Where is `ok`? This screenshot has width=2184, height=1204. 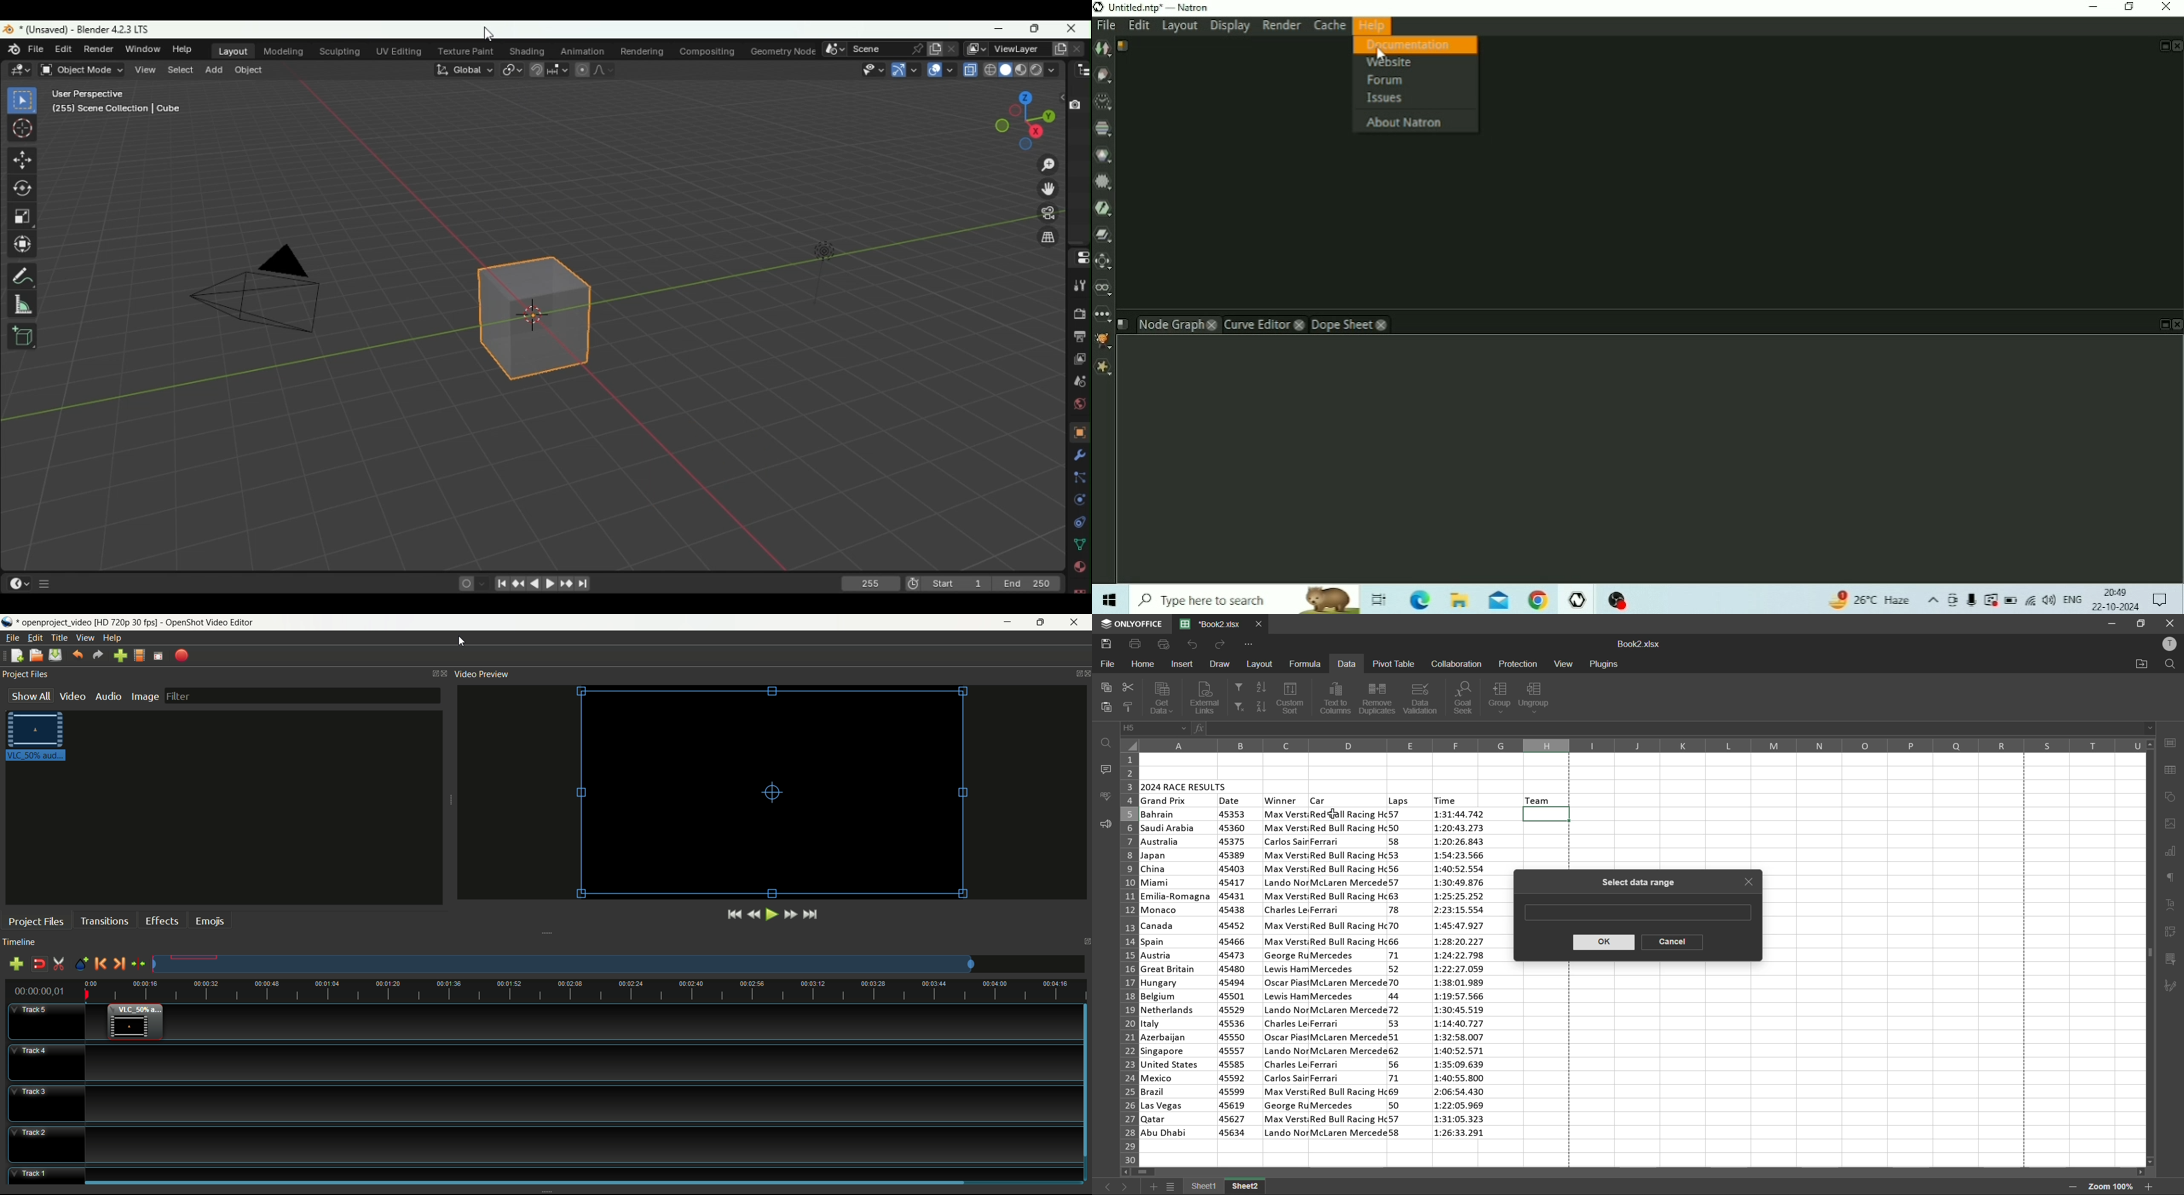
ok is located at coordinates (1603, 943).